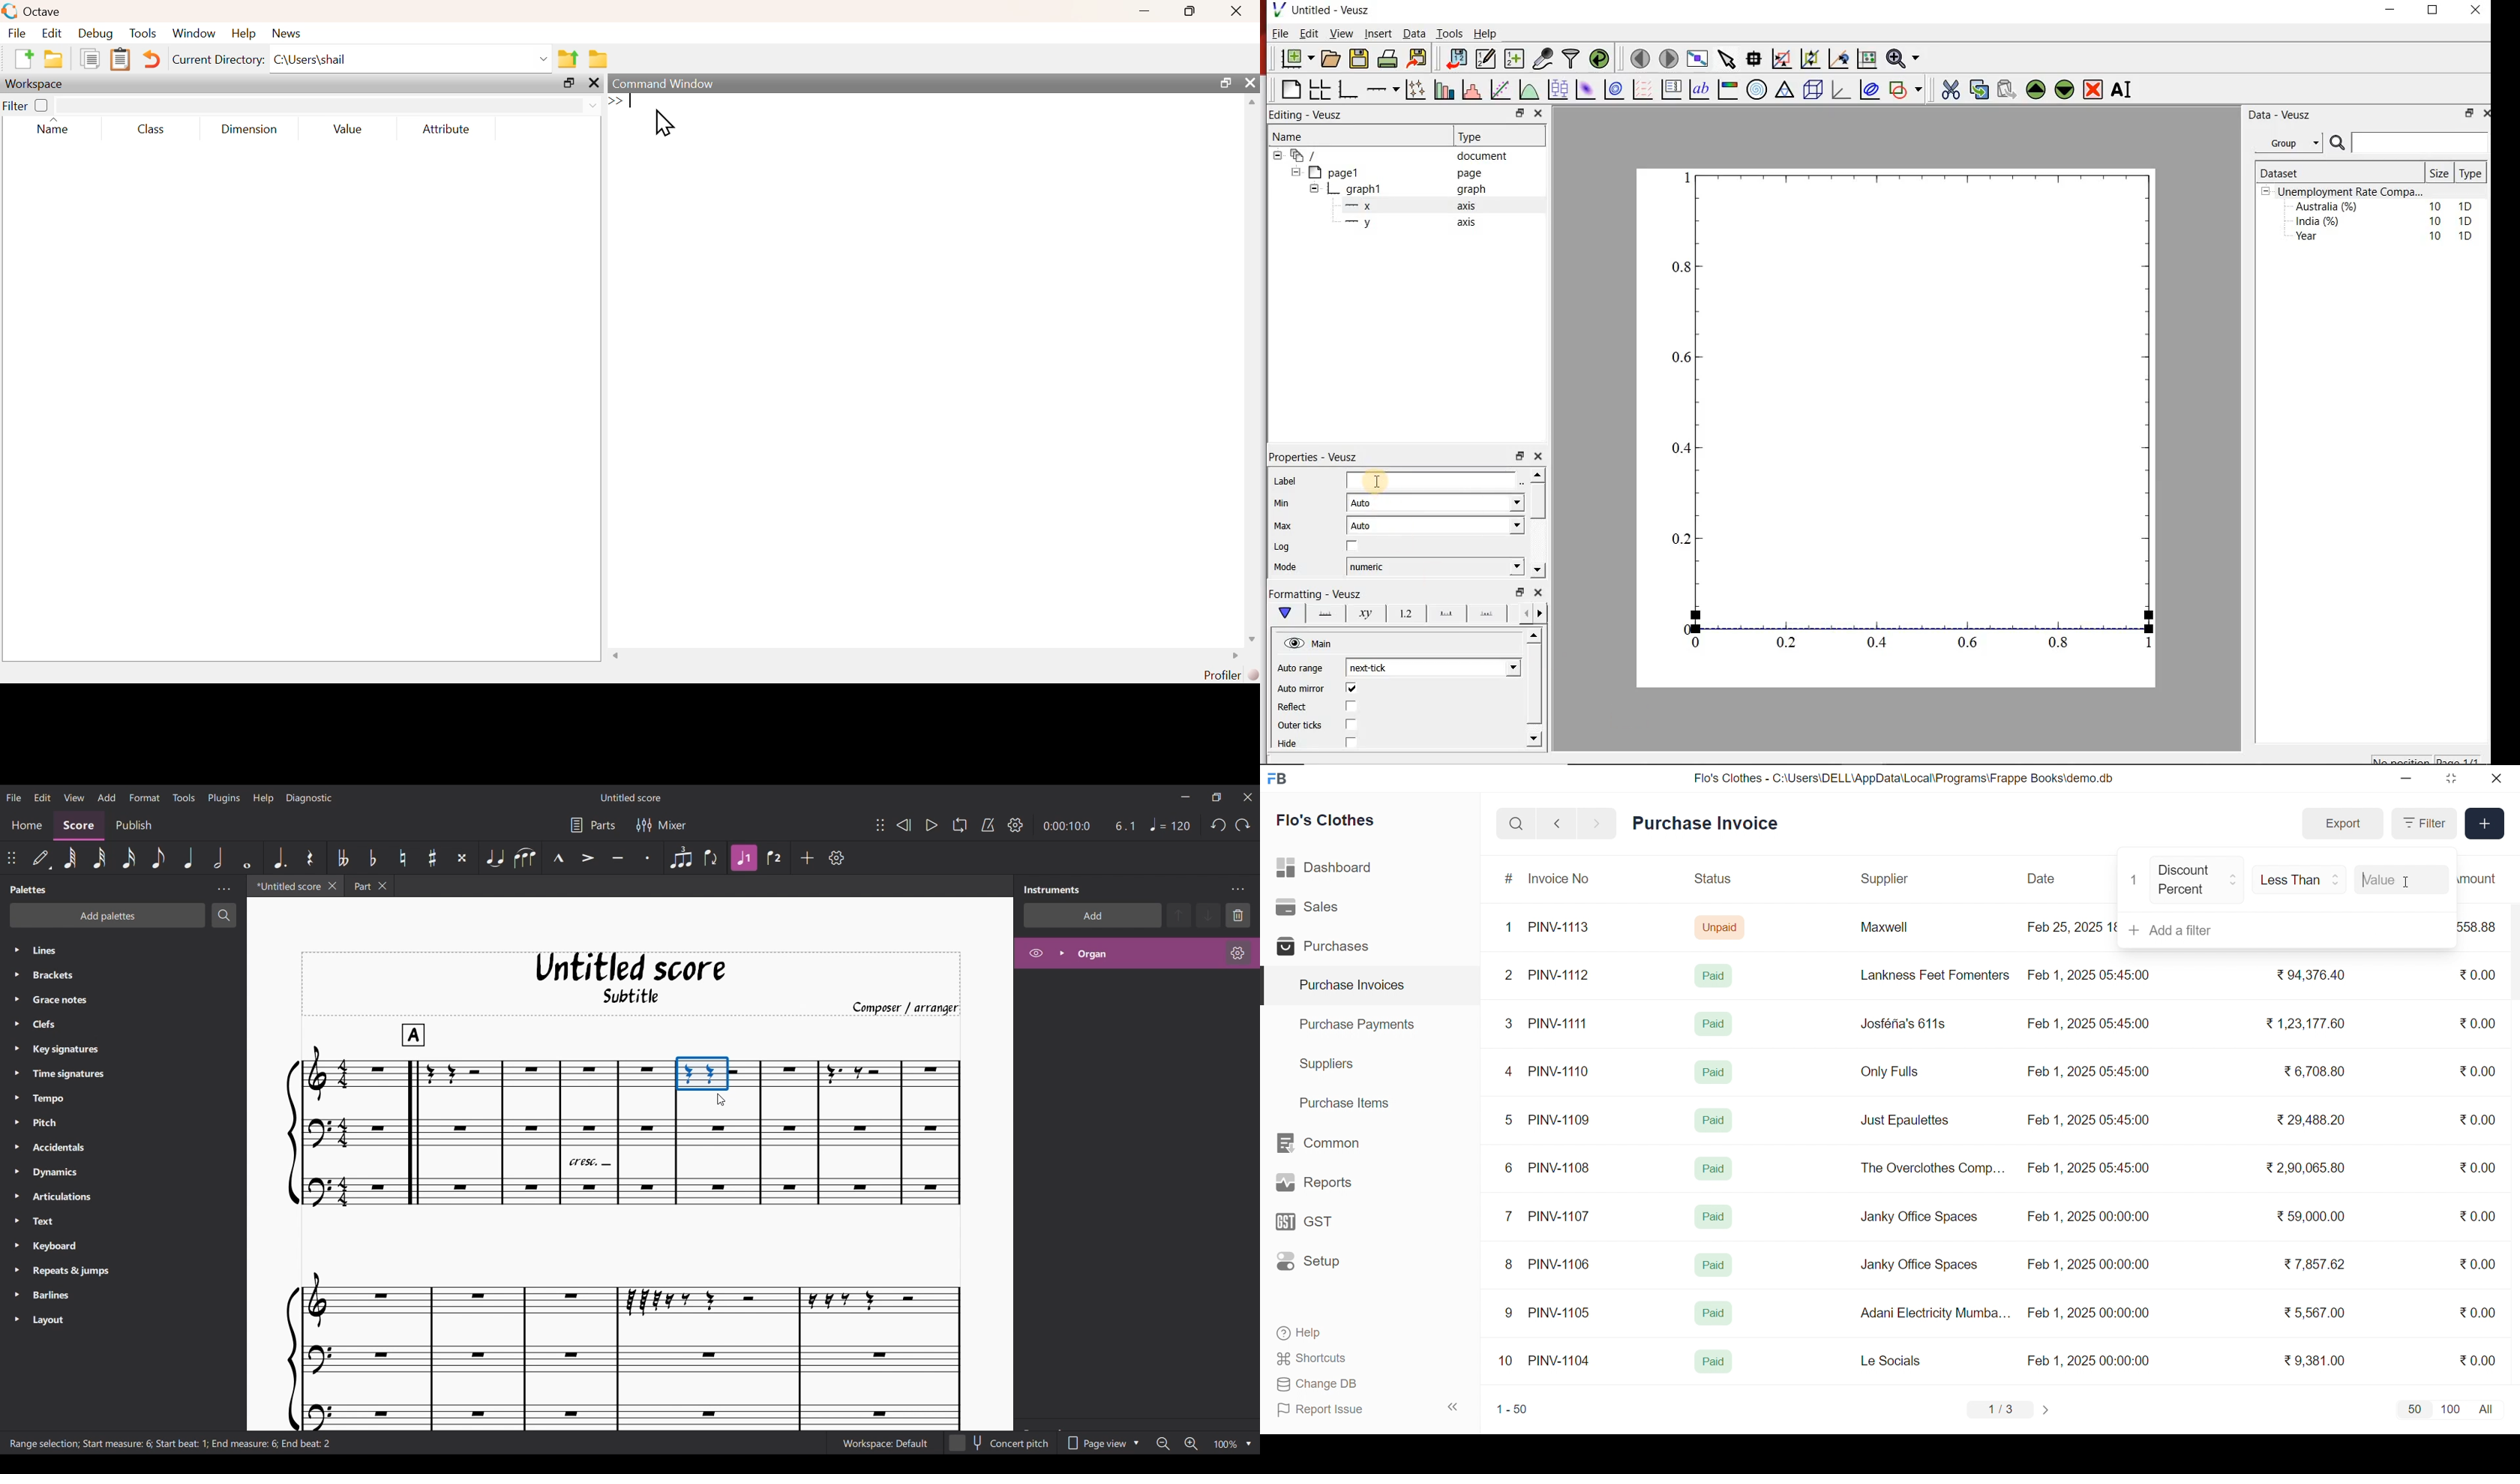  Describe the element at coordinates (1328, 1266) in the screenshot. I see `Setup` at that location.